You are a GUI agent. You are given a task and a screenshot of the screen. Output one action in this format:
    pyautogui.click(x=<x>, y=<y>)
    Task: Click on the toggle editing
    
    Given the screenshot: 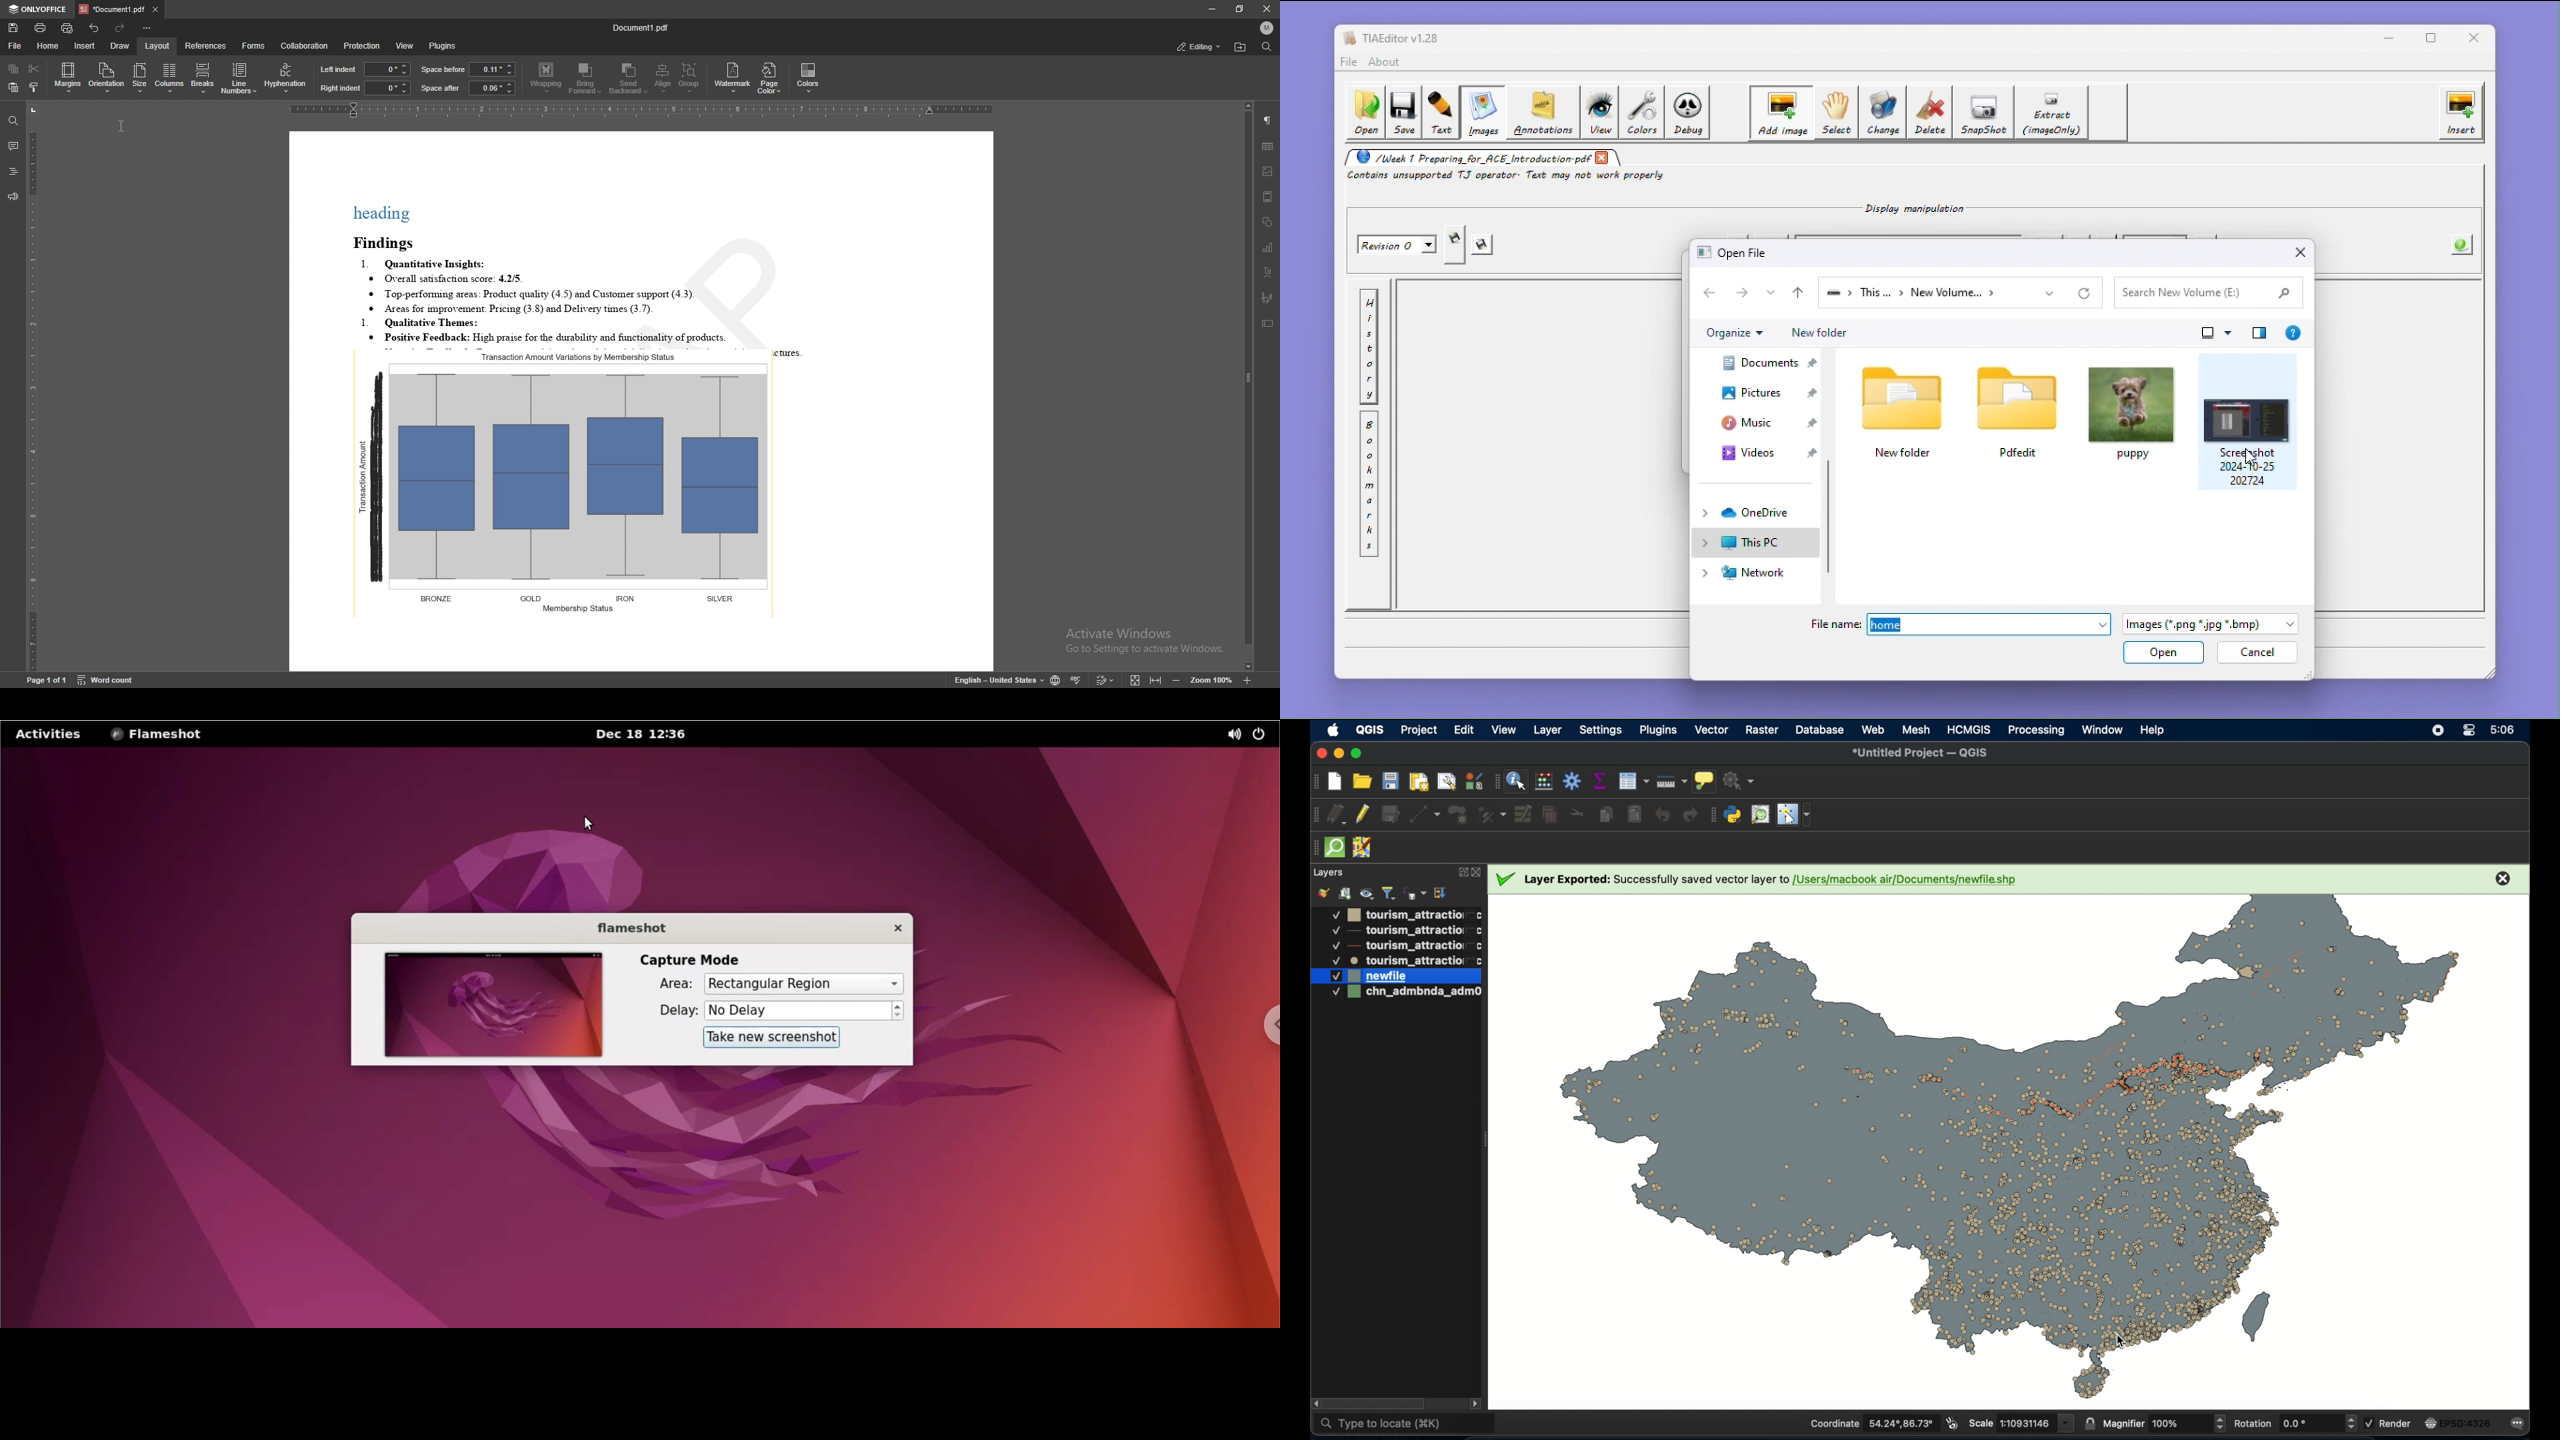 What is the action you would take?
    pyautogui.click(x=1364, y=815)
    